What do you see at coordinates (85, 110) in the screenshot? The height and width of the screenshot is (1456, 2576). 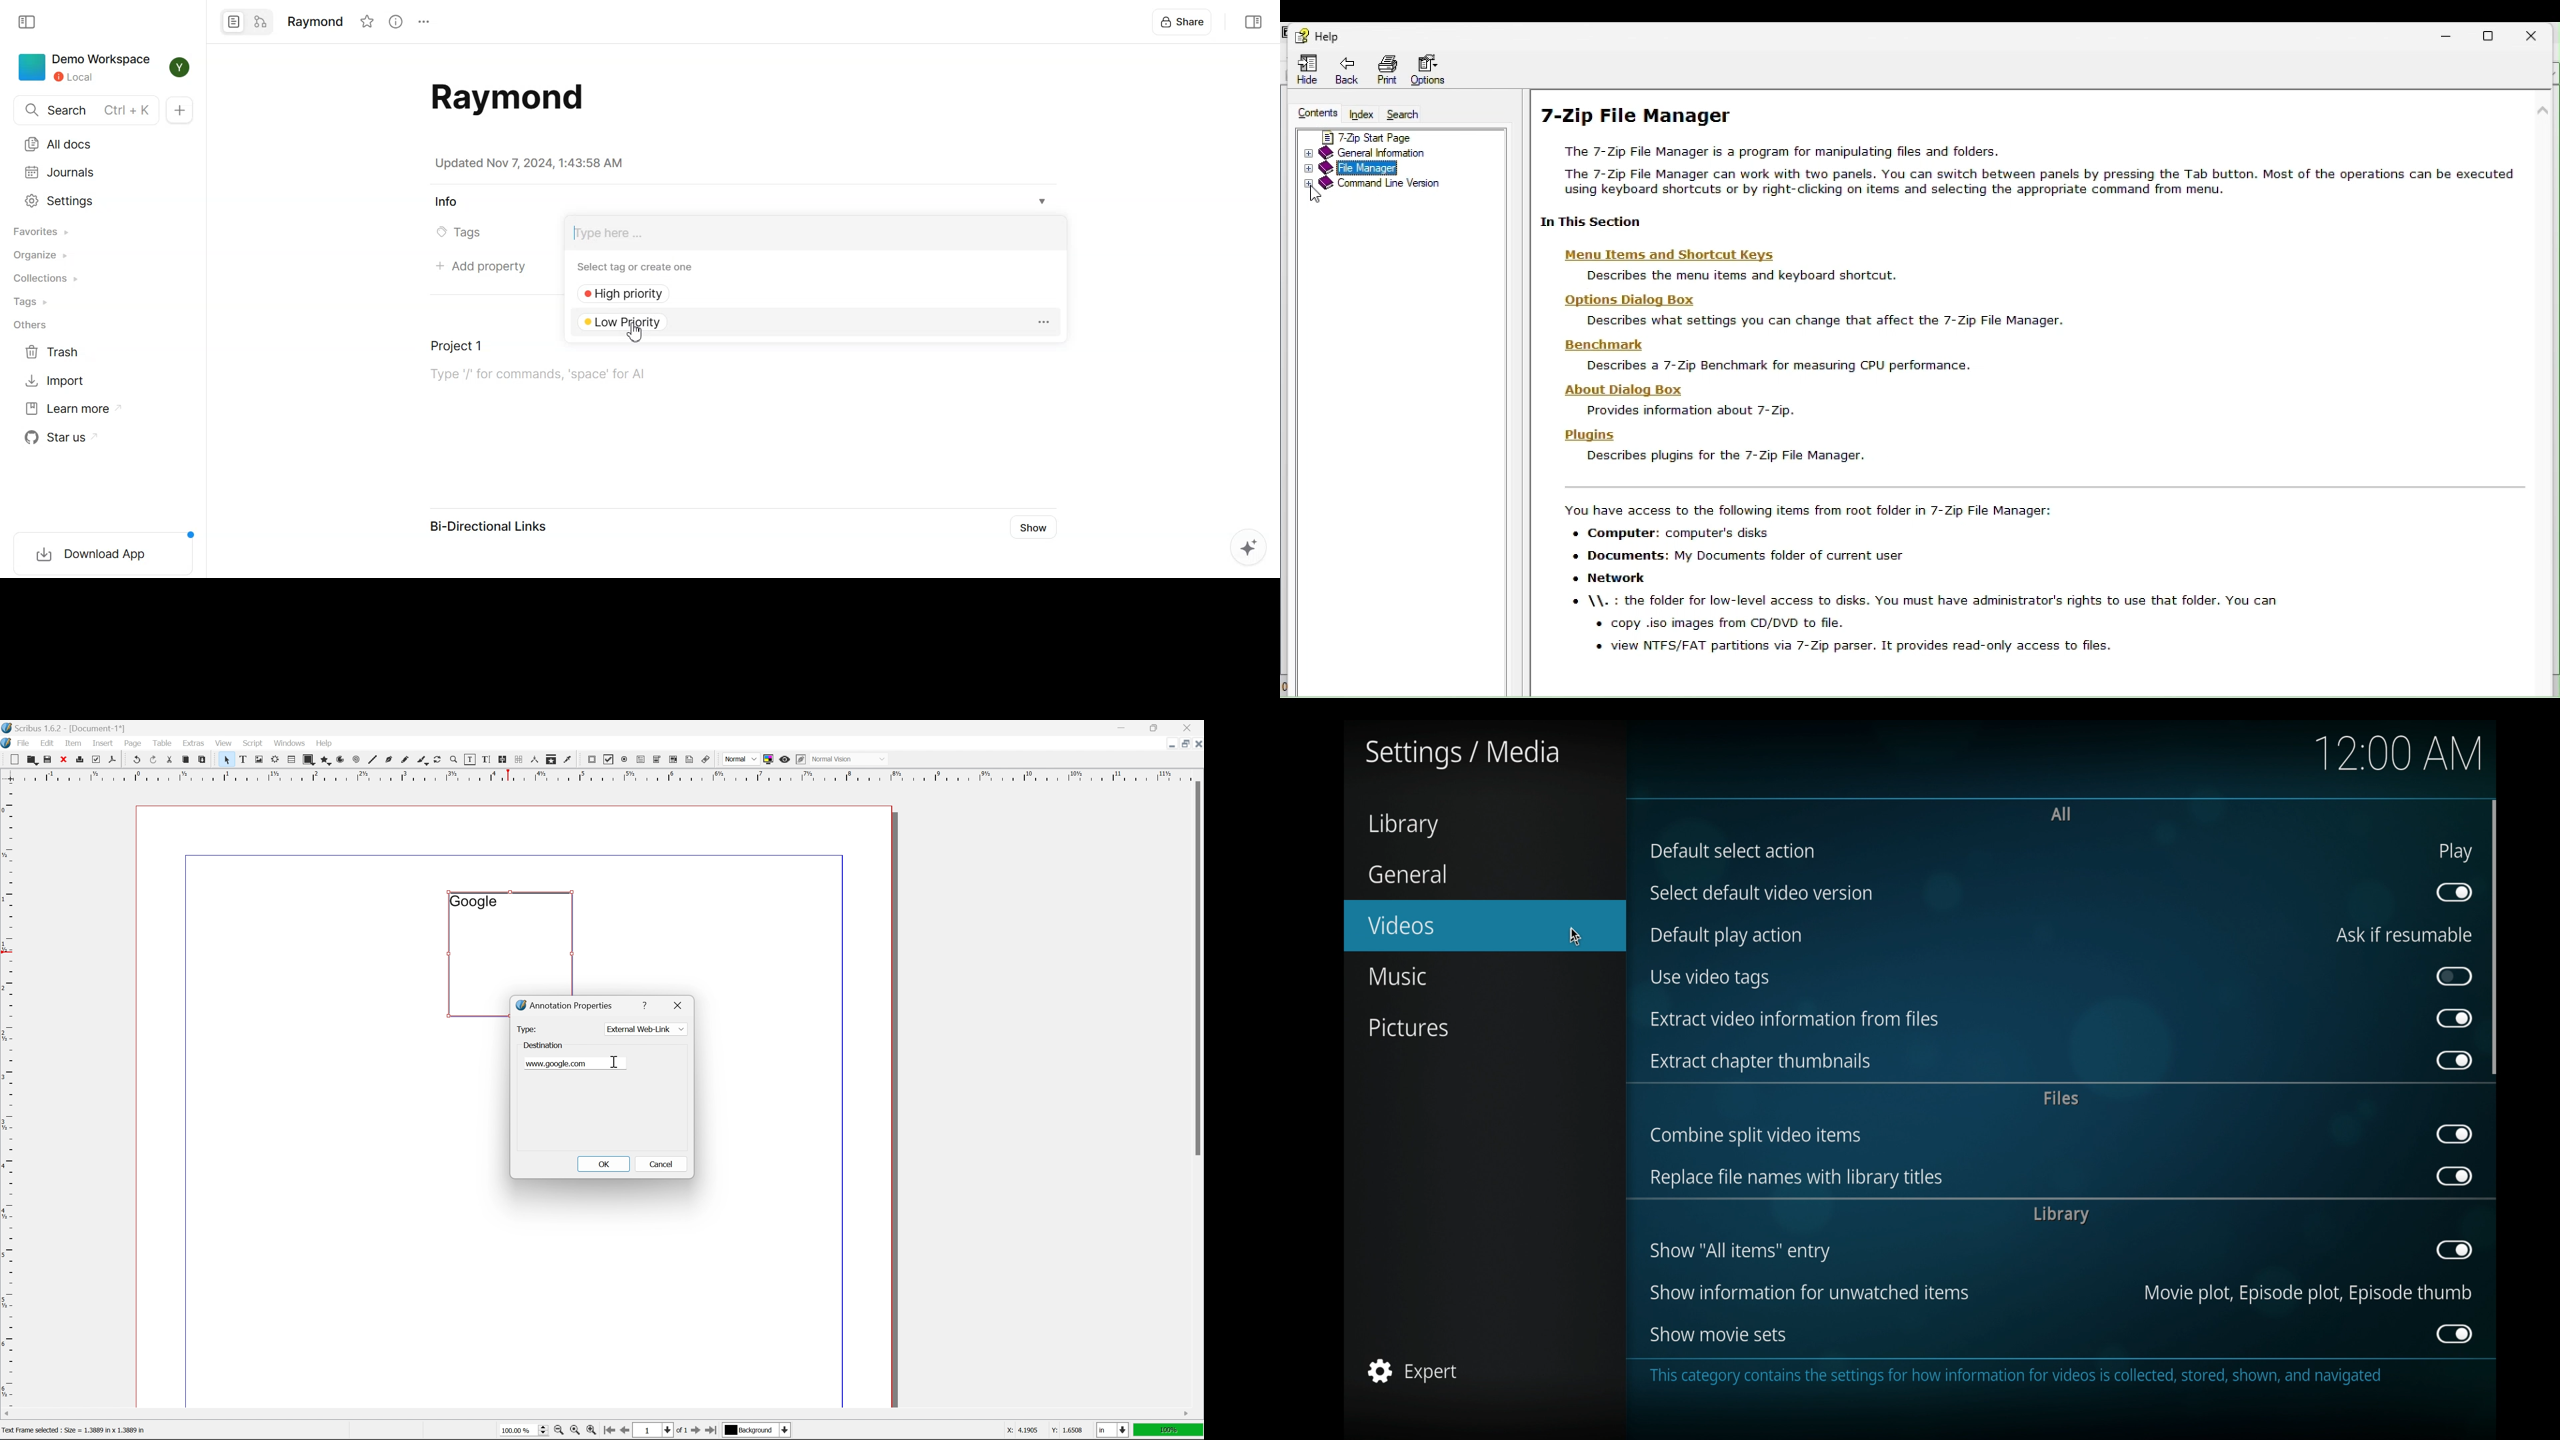 I see `Search doc` at bounding box center [85, 110].